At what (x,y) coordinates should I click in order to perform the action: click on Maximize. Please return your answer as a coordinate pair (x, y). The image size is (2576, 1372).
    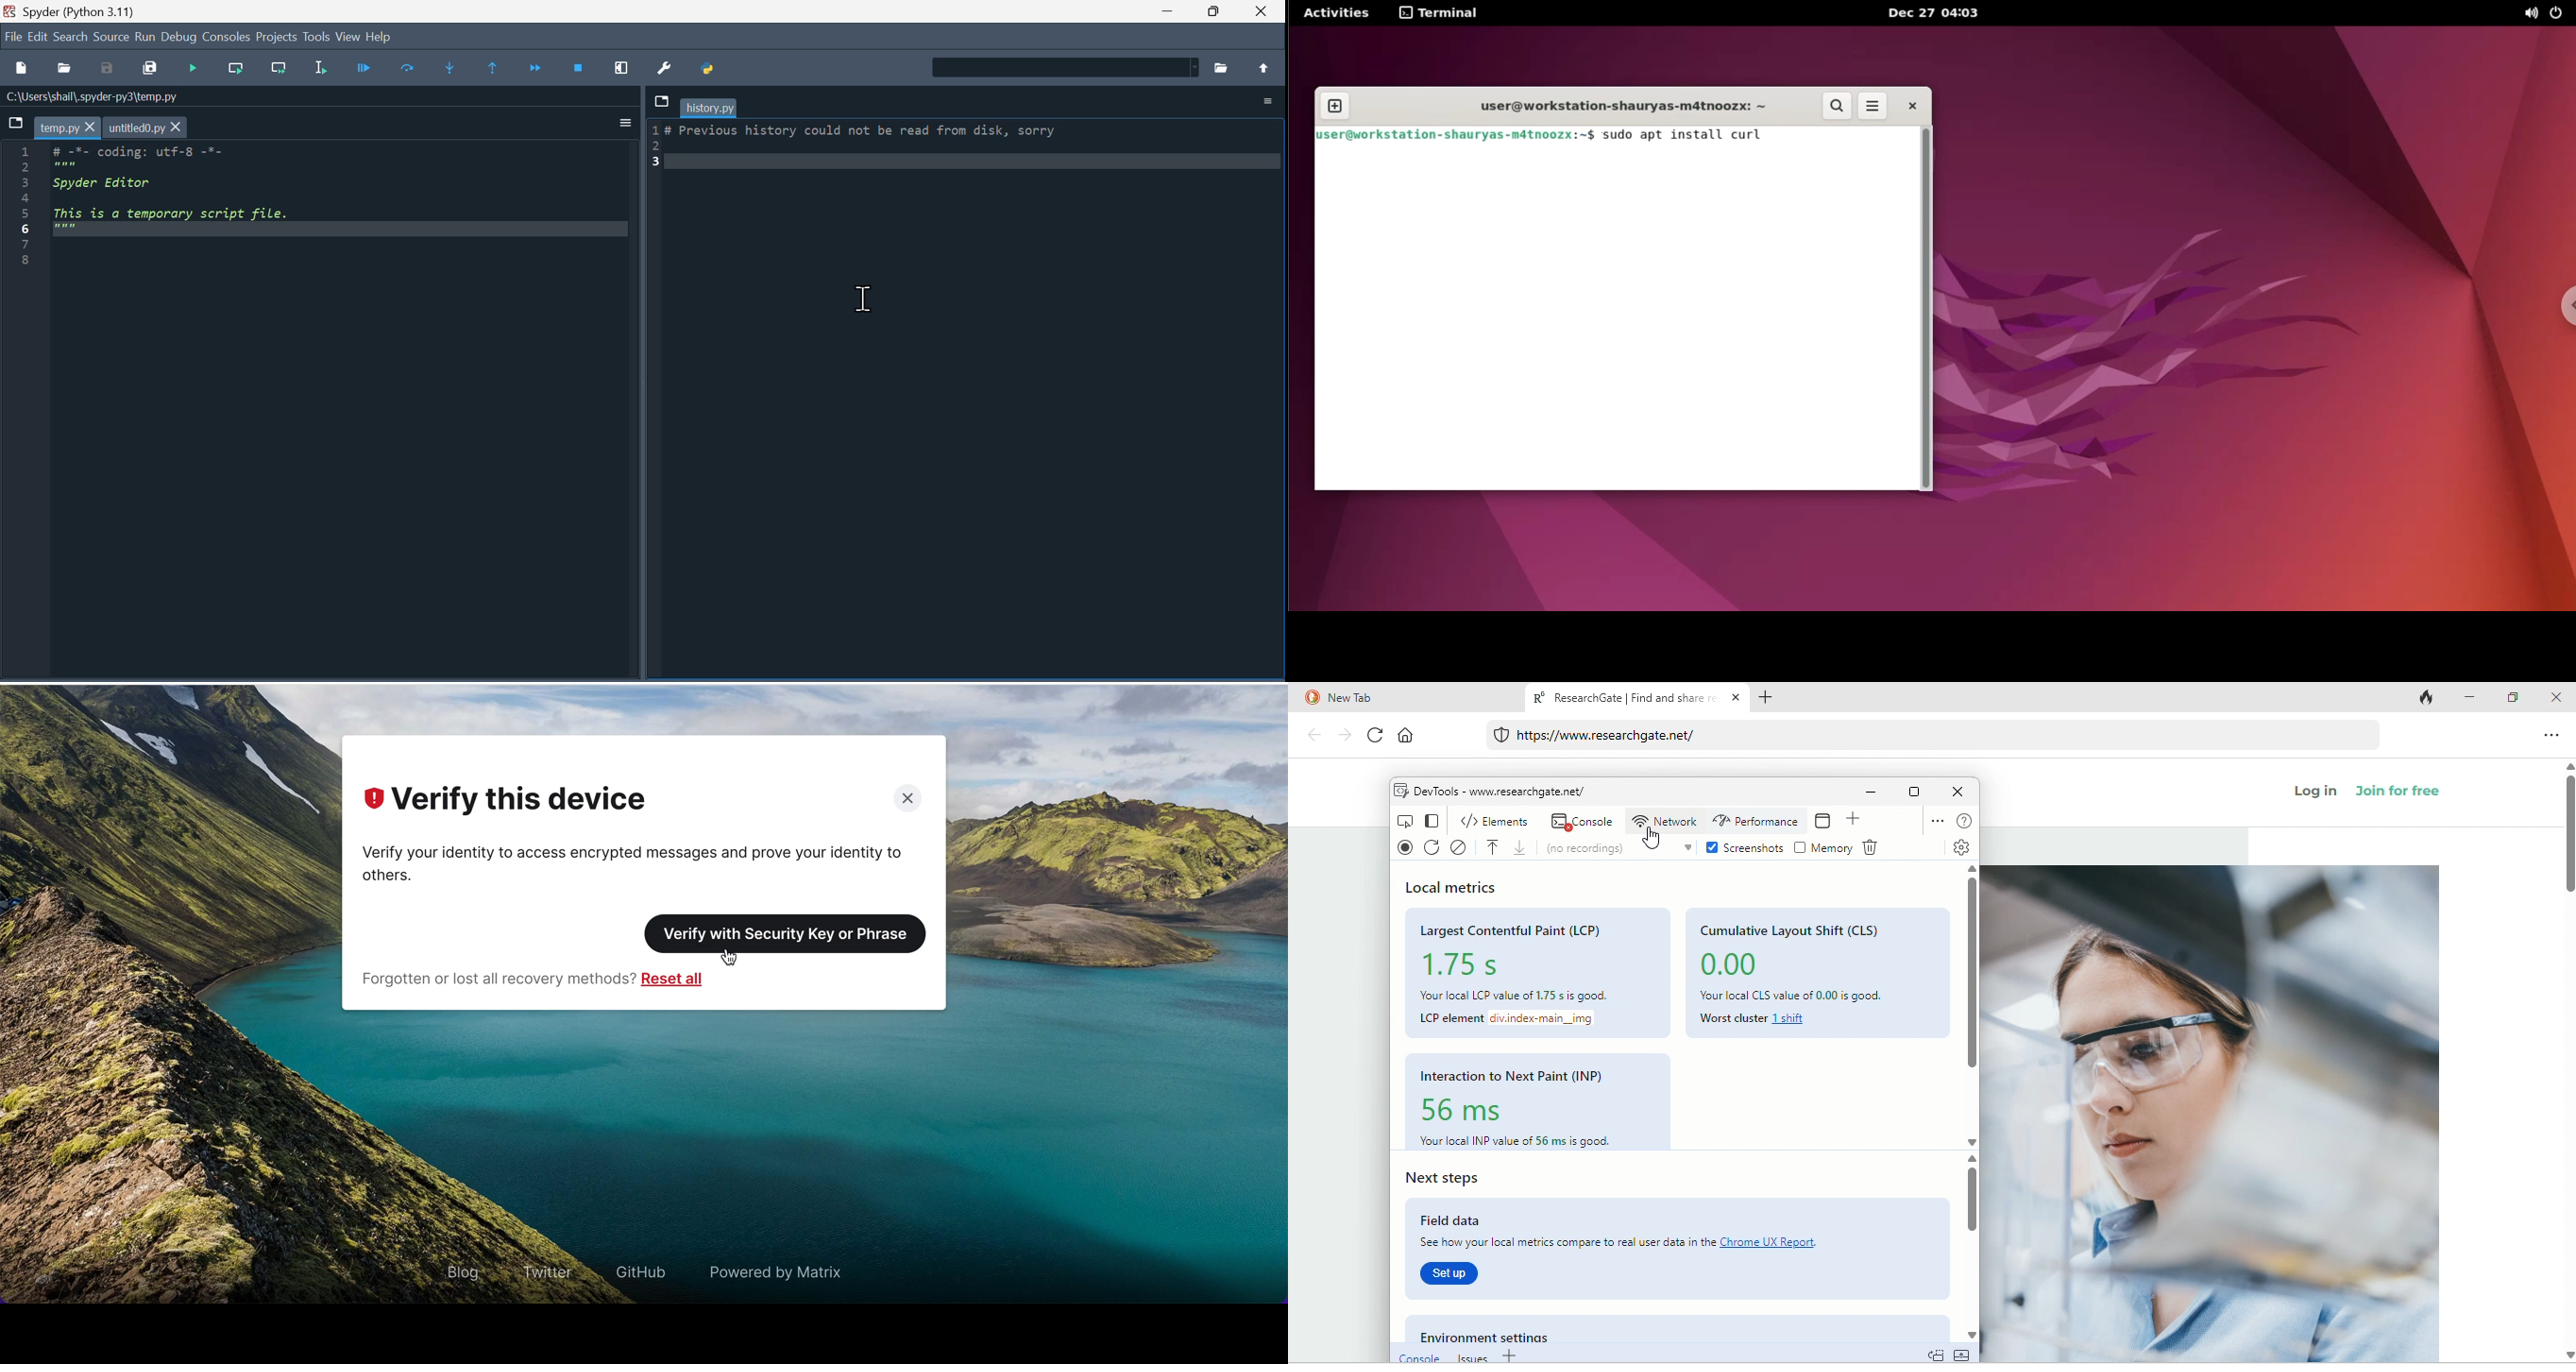
    Looking at the image, I should click on (1216, 11).